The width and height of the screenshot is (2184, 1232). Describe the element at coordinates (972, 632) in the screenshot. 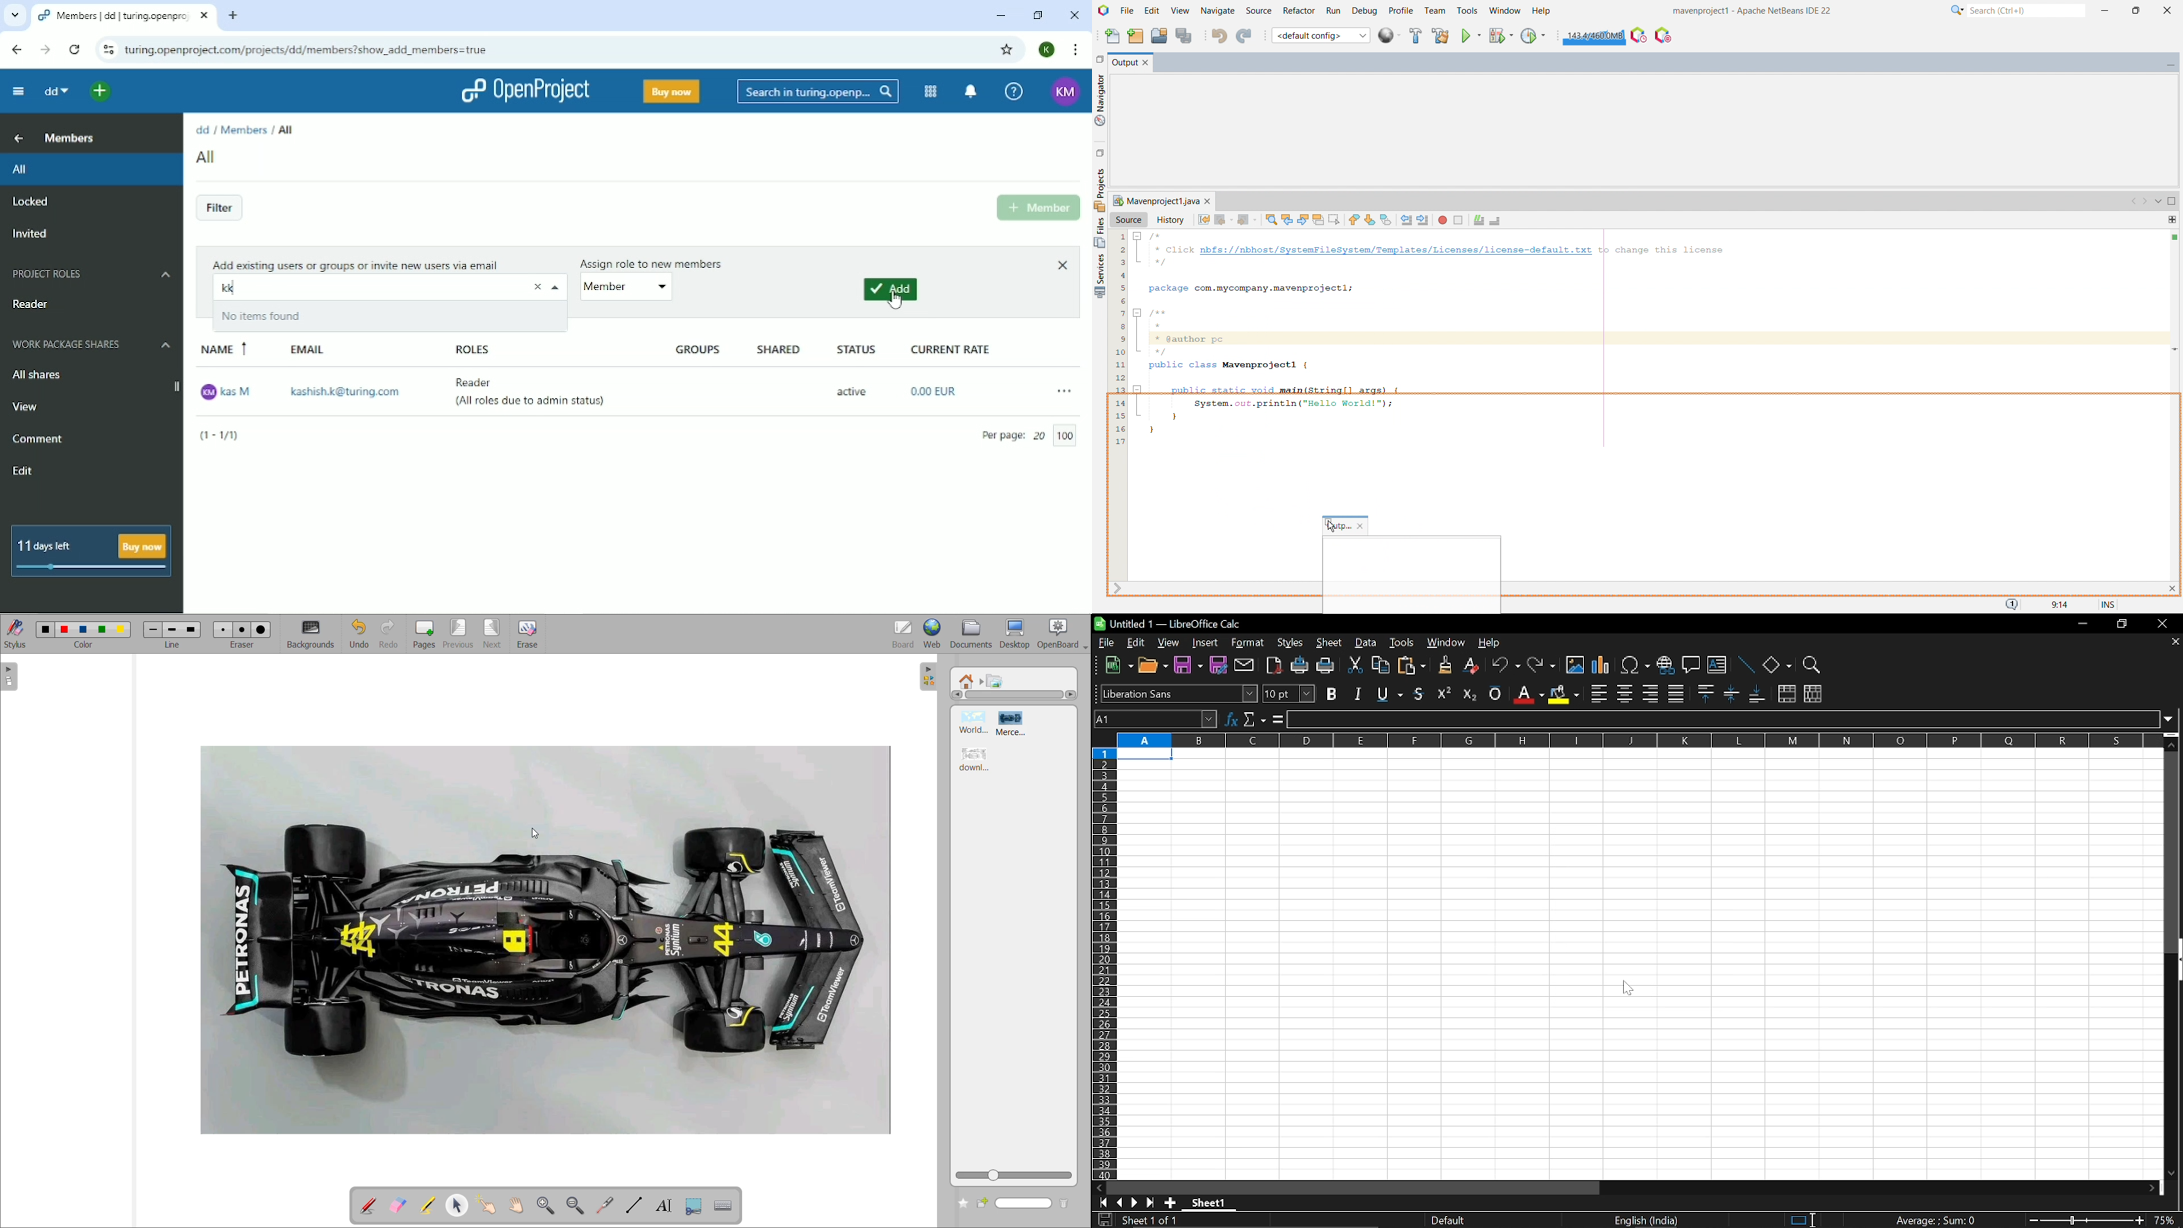

I see `documents` at that location.